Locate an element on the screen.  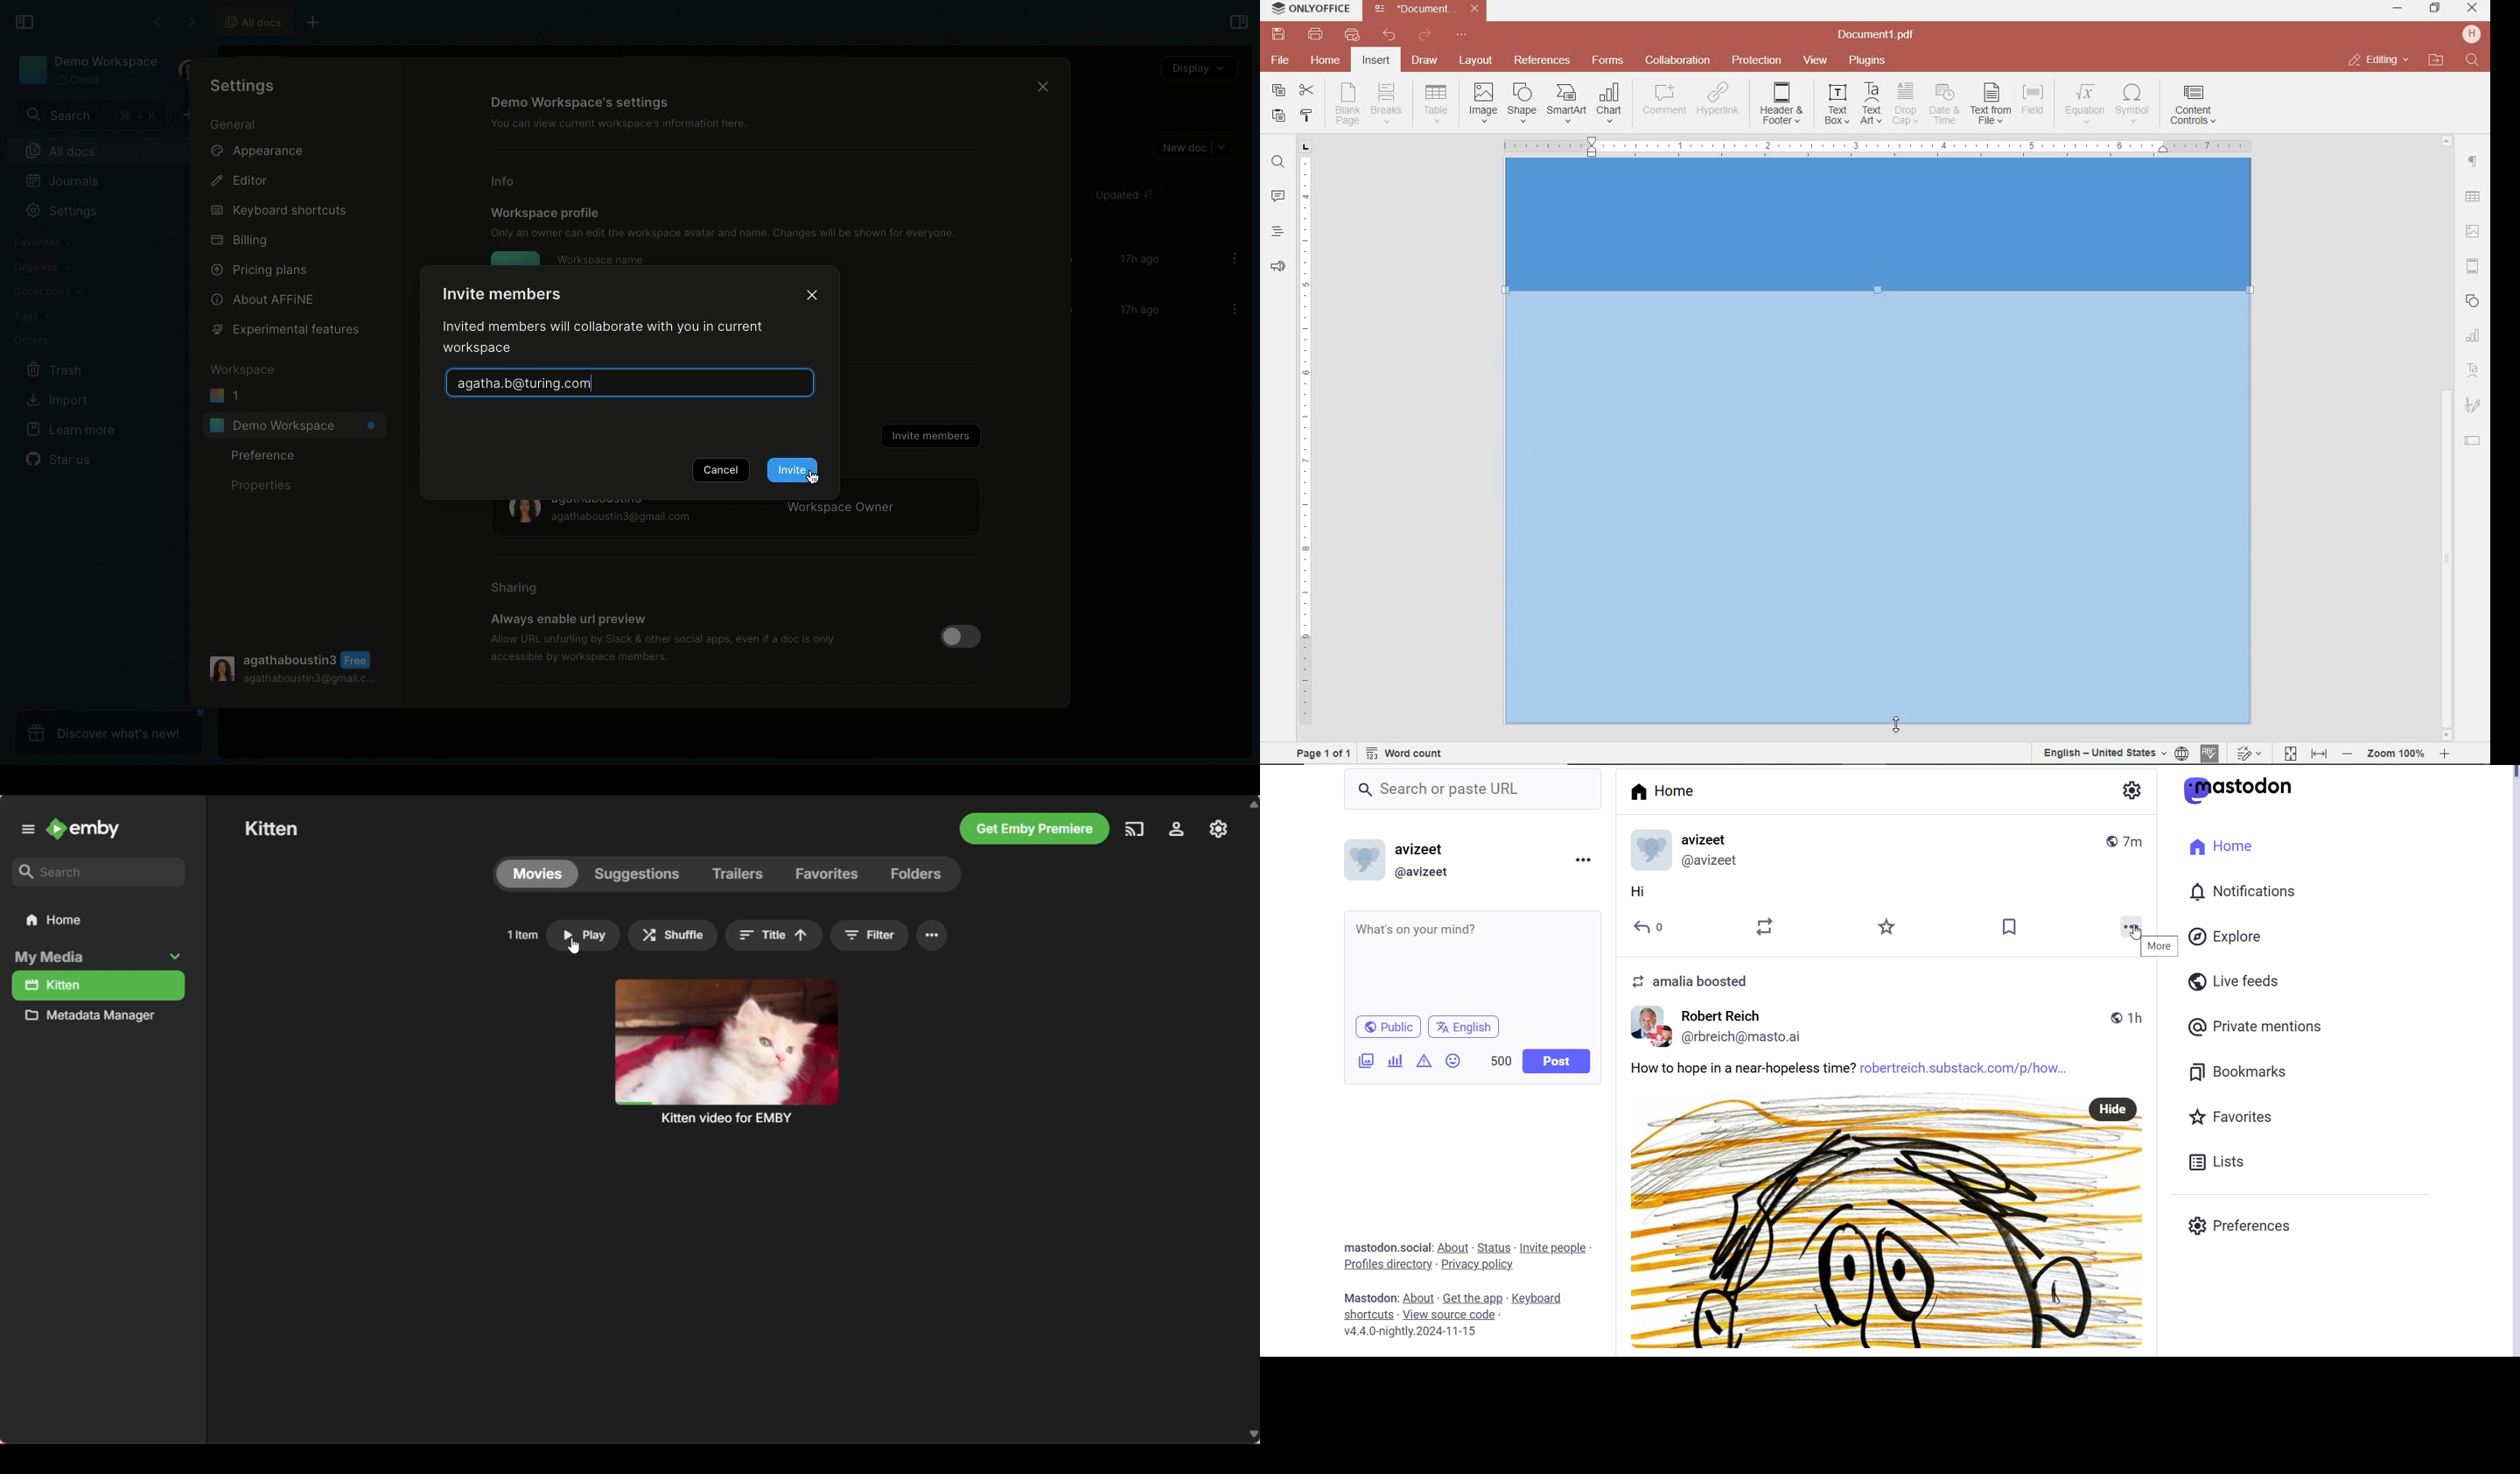
cut is located at coordinates (1305, 92).